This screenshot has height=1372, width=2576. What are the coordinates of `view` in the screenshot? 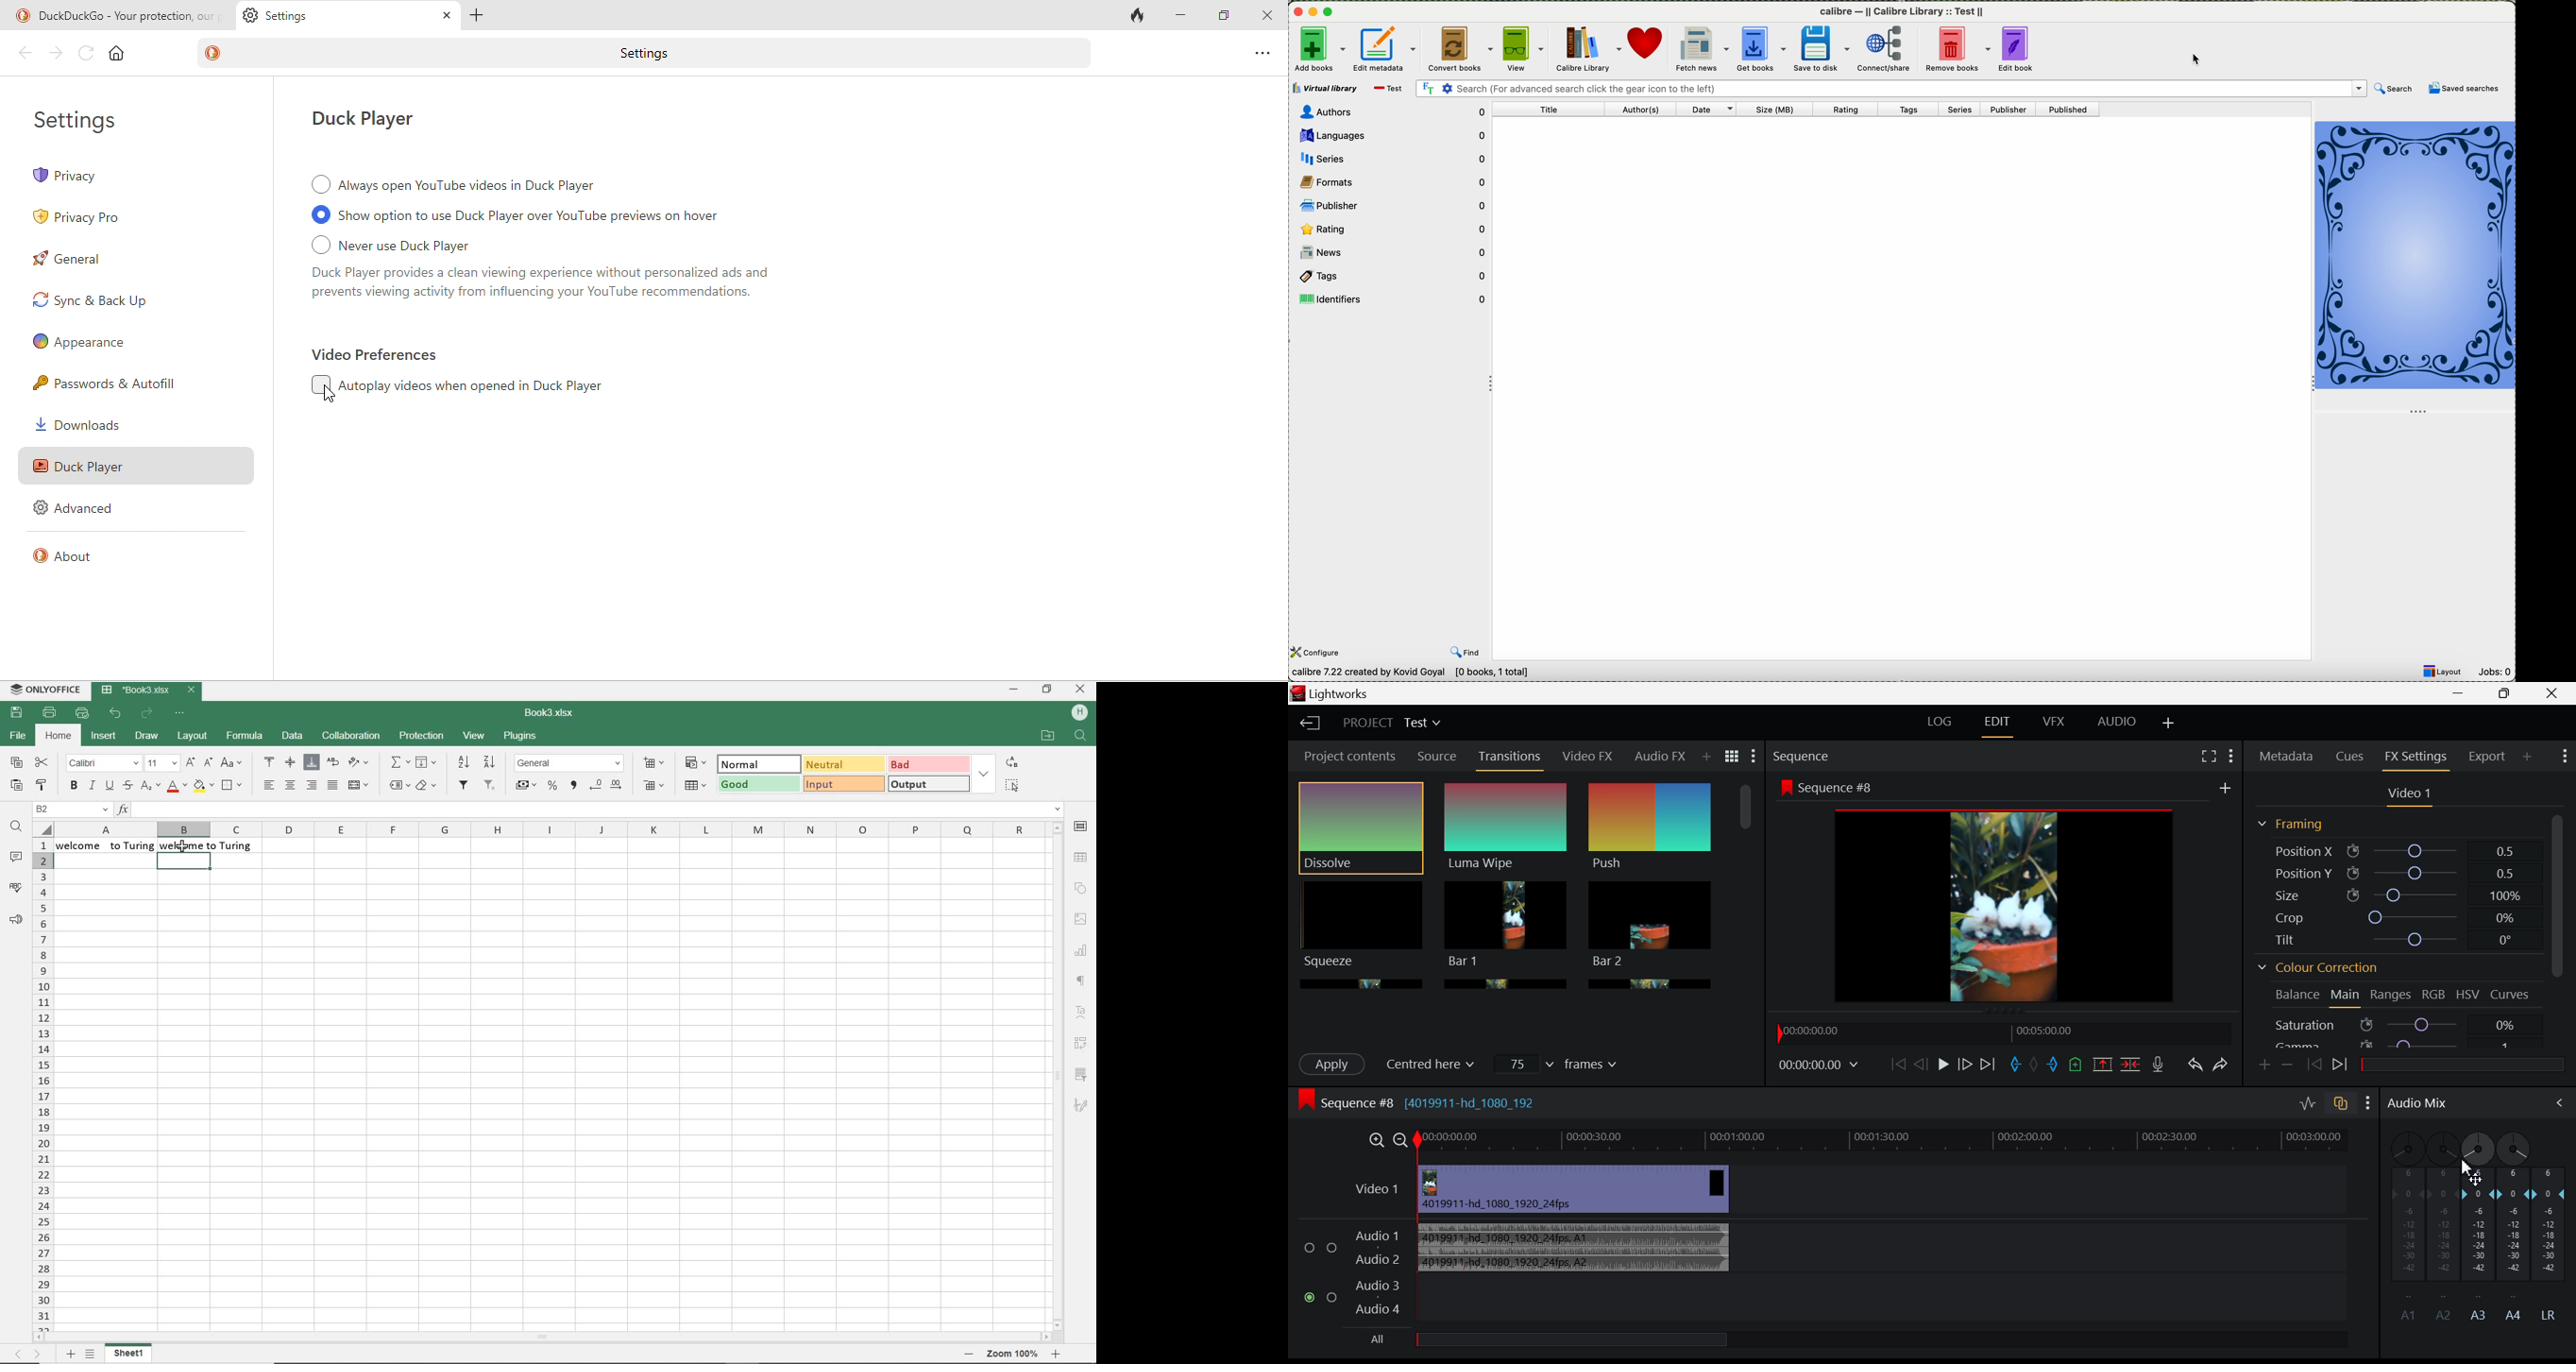 It's located at (1525, 50).